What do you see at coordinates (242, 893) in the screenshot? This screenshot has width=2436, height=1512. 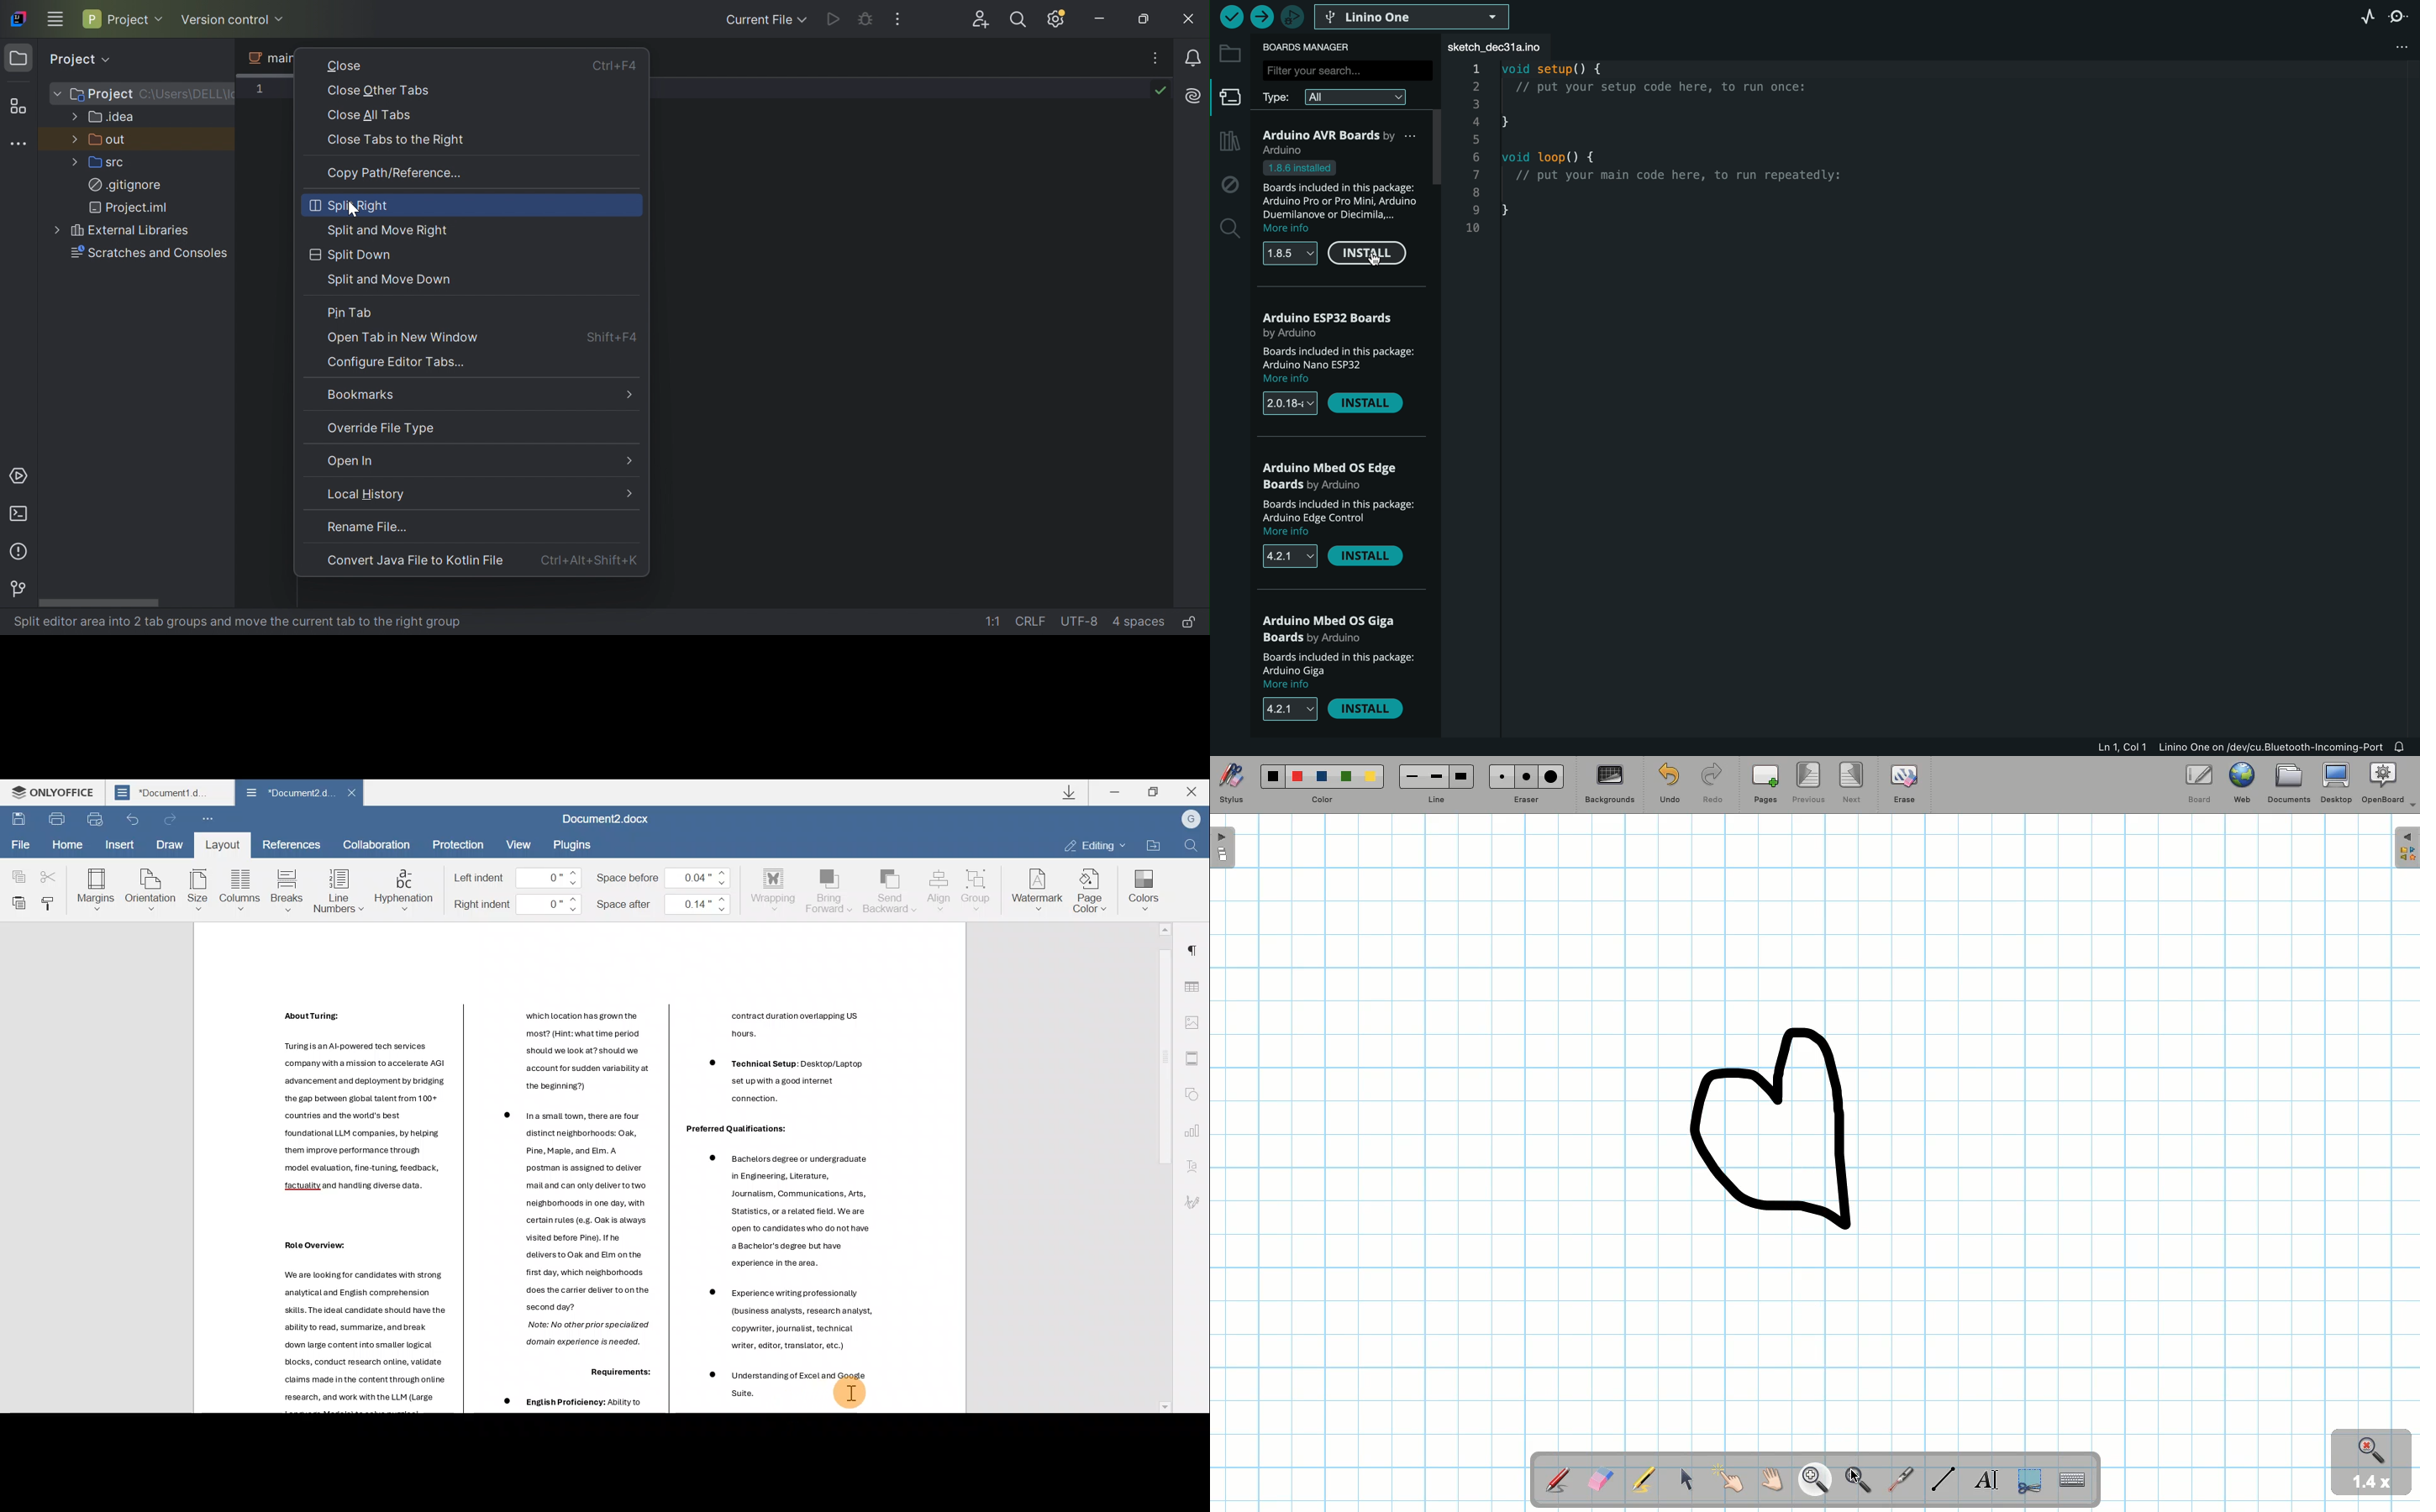 I see `Column` at bounding box center [242, 893].